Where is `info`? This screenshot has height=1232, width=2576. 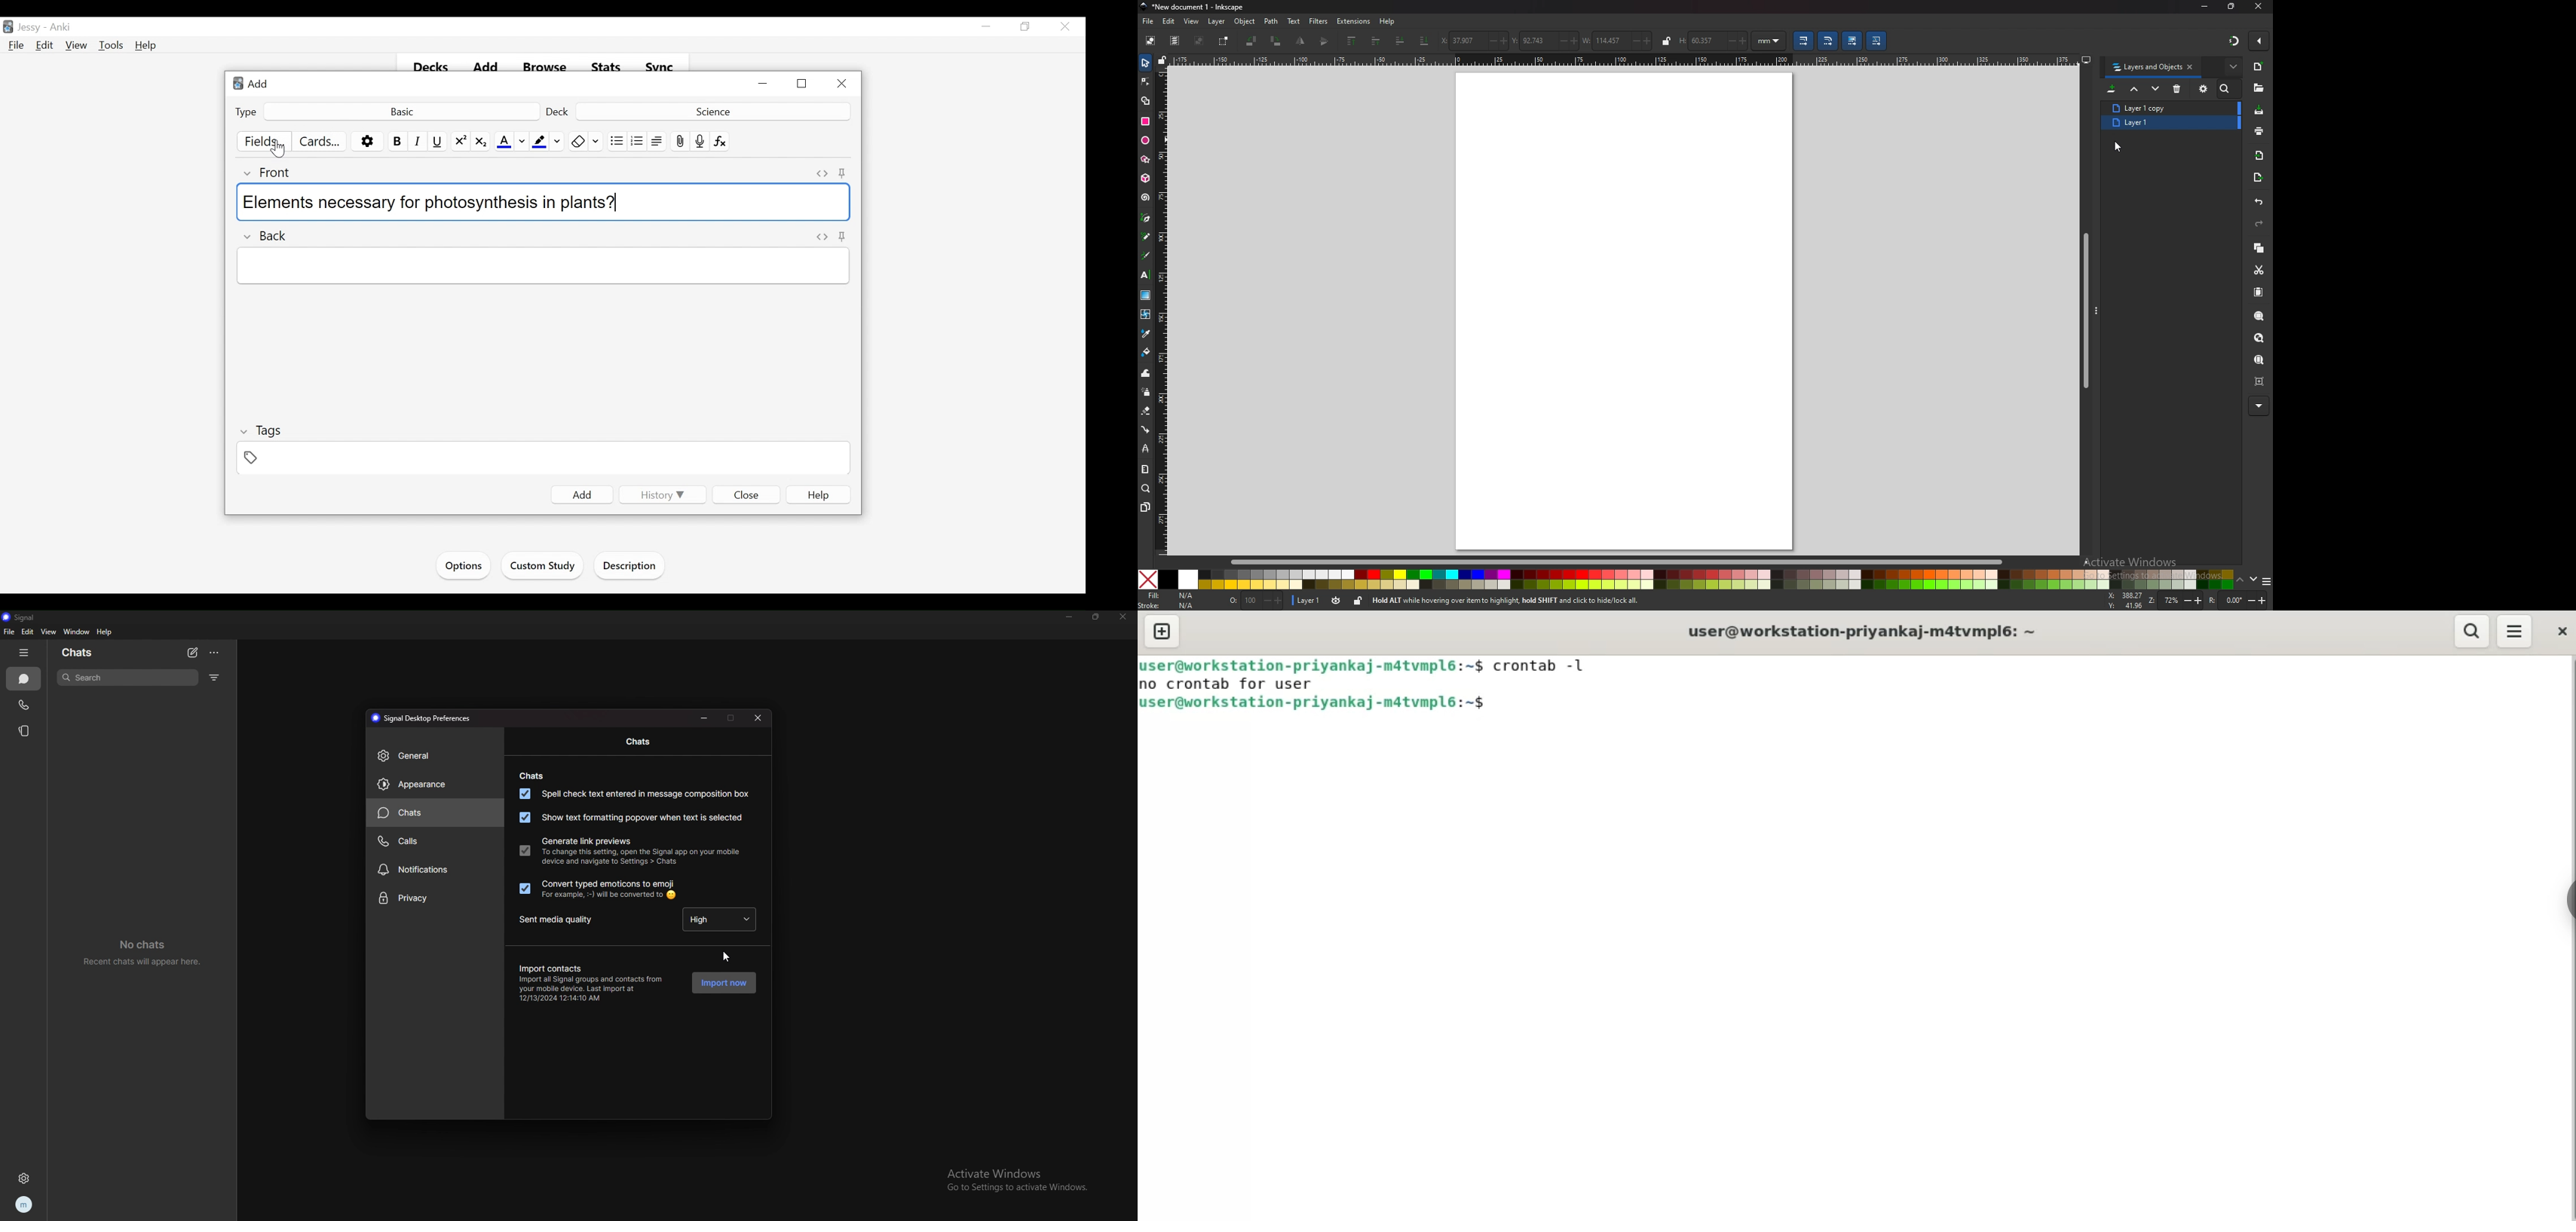 info is located at coordinates (1539, 600).